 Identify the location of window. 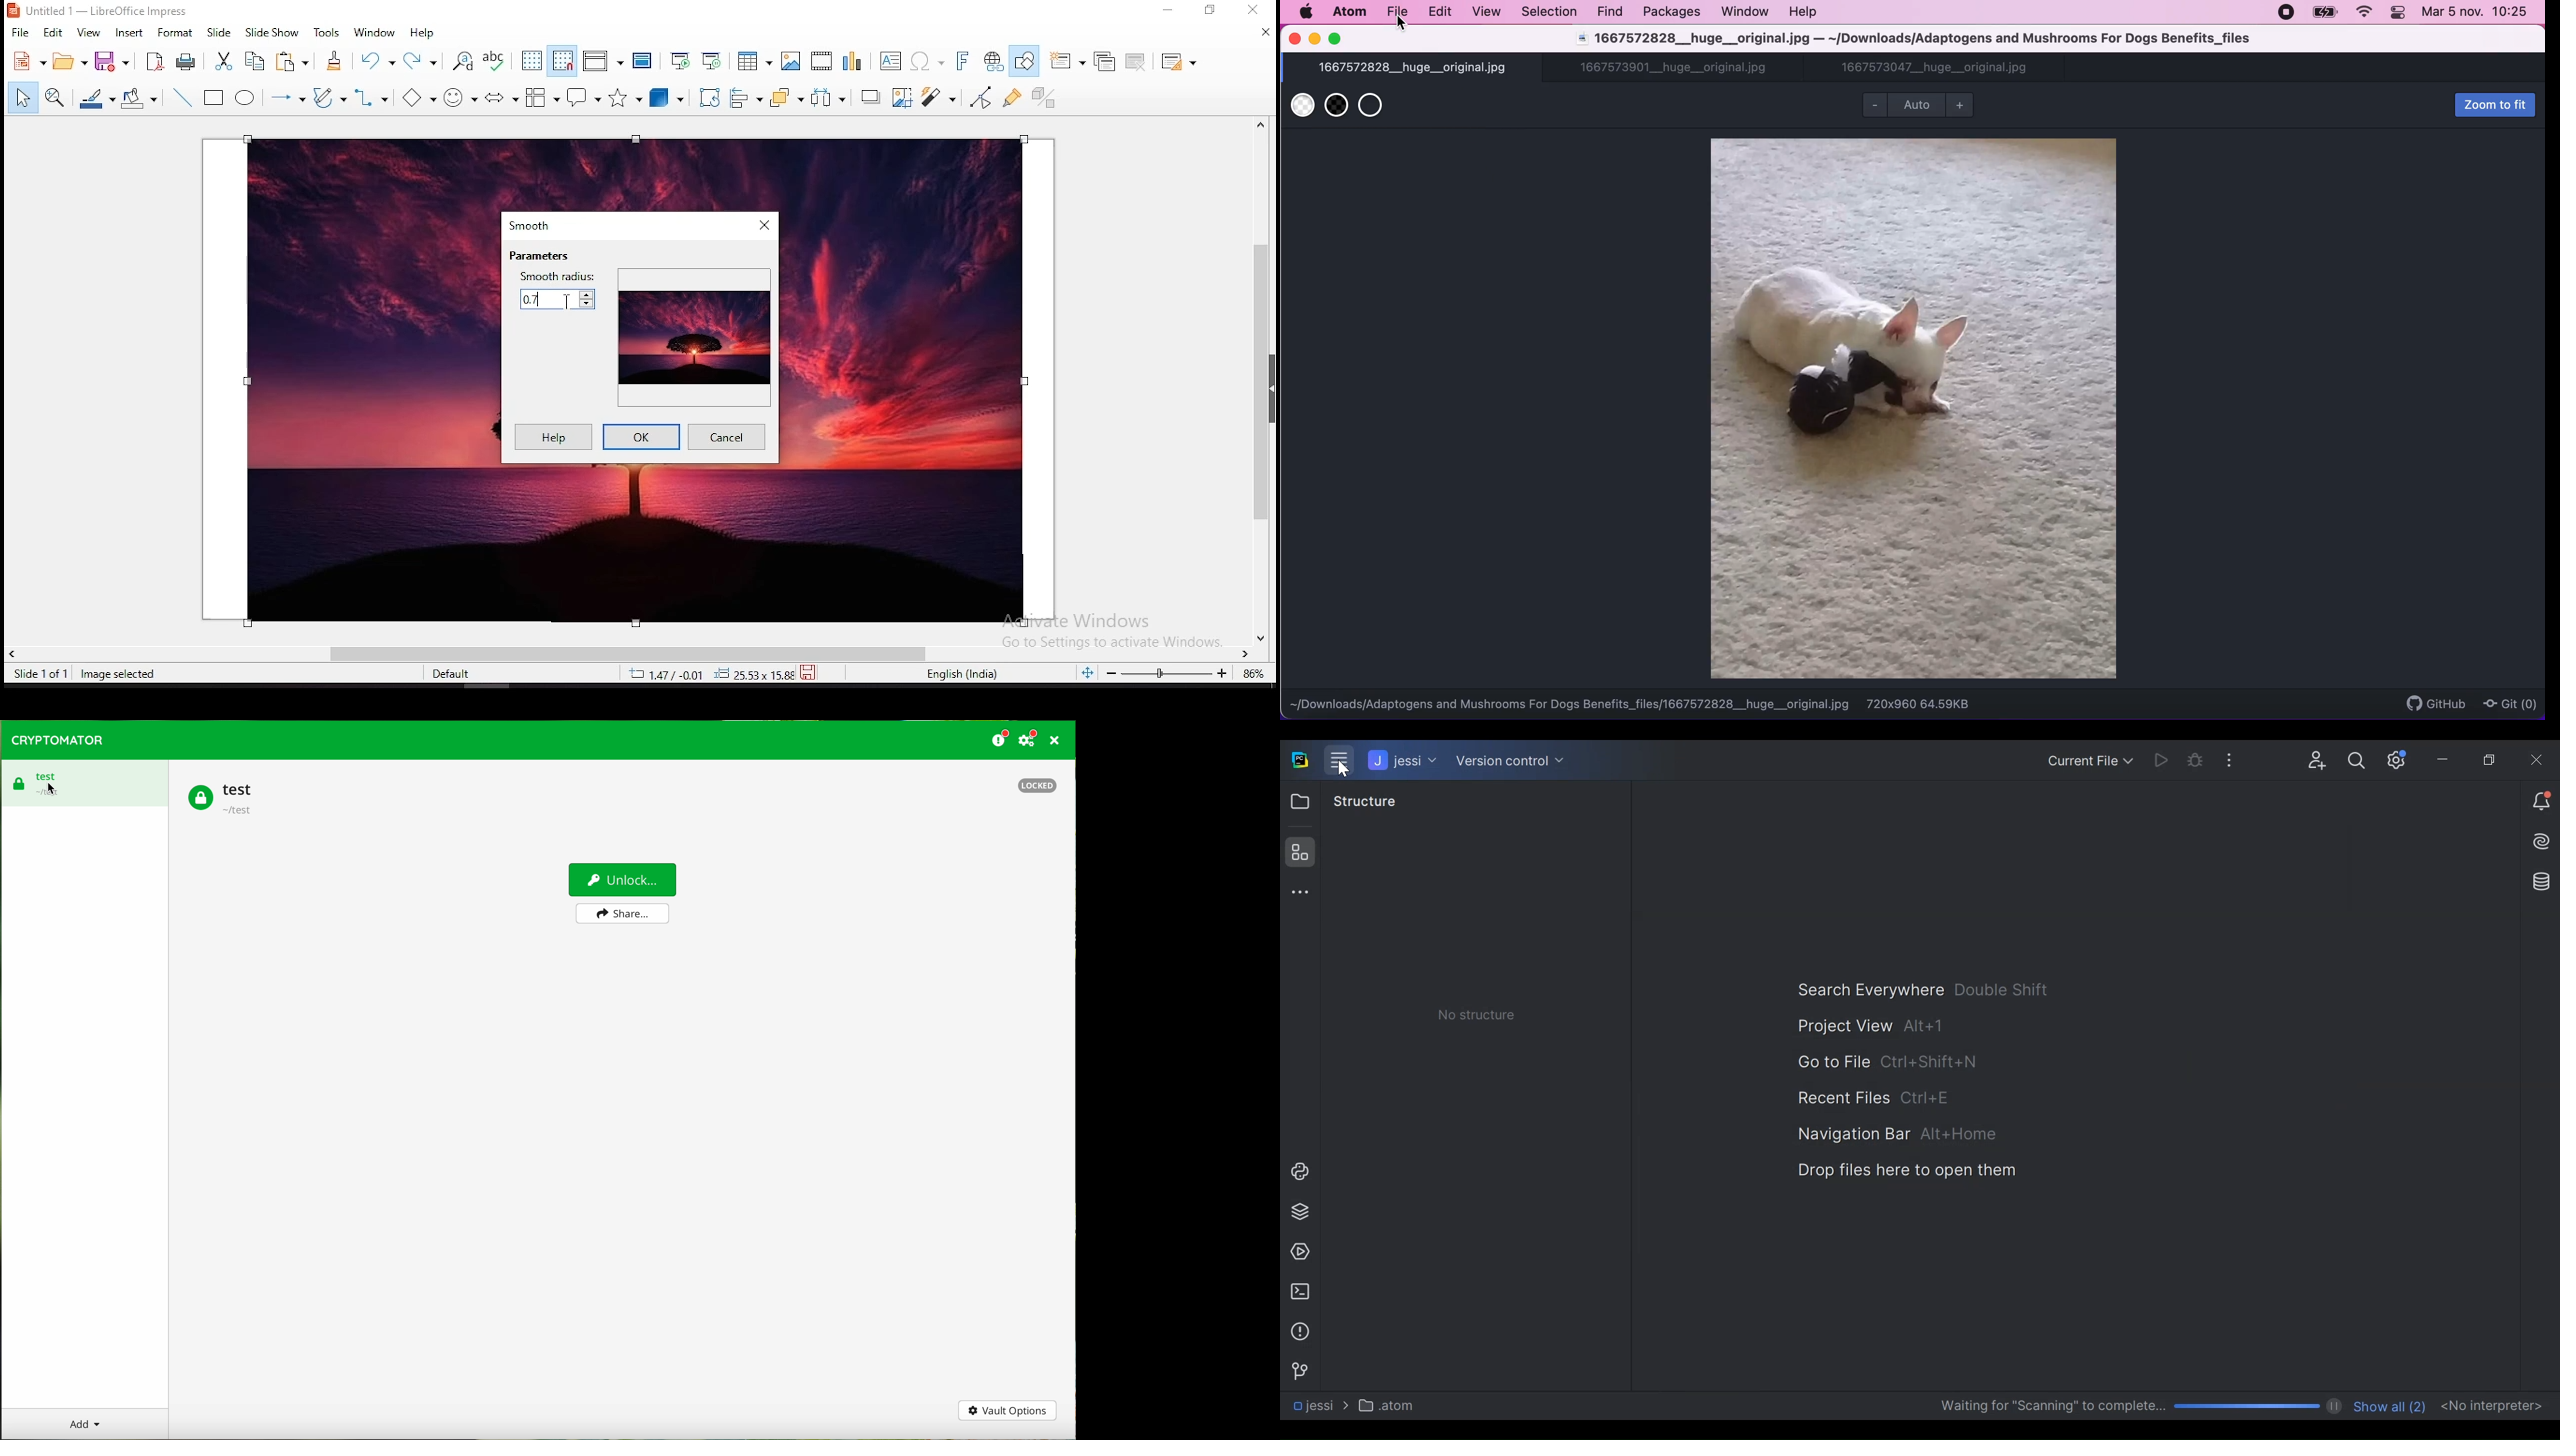
(377, 32).